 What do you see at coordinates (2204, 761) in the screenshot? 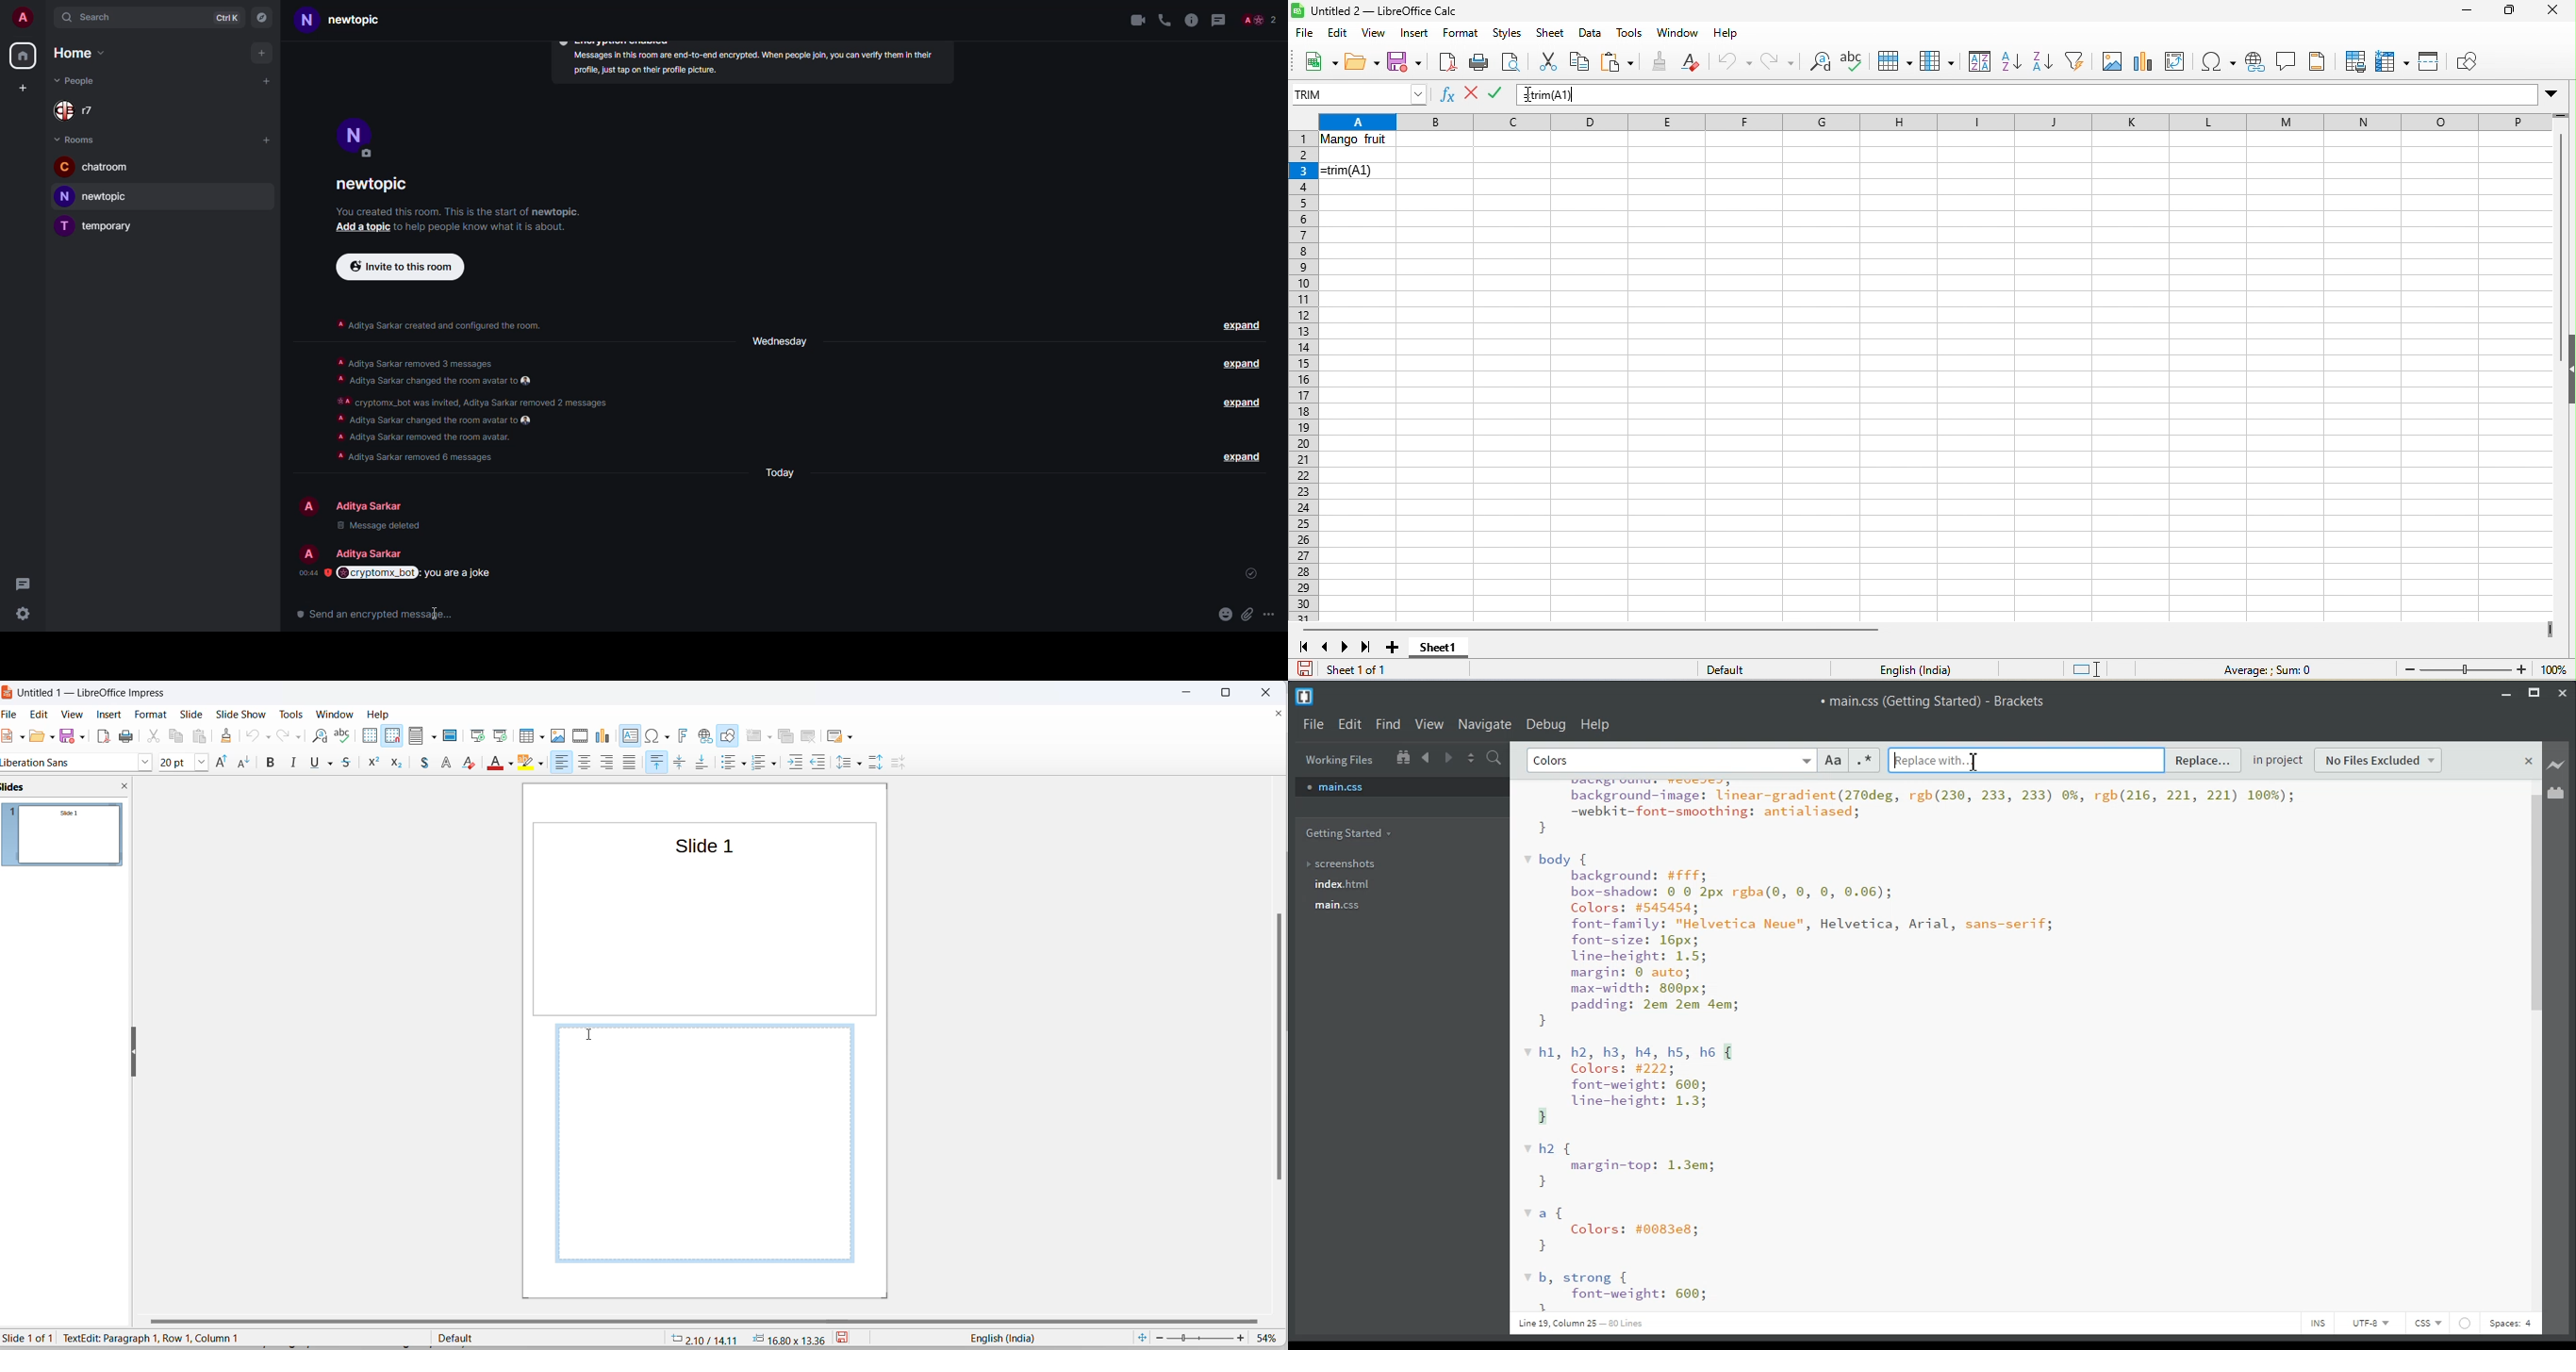
I see `Replace` at bounding box center [2204, 761].